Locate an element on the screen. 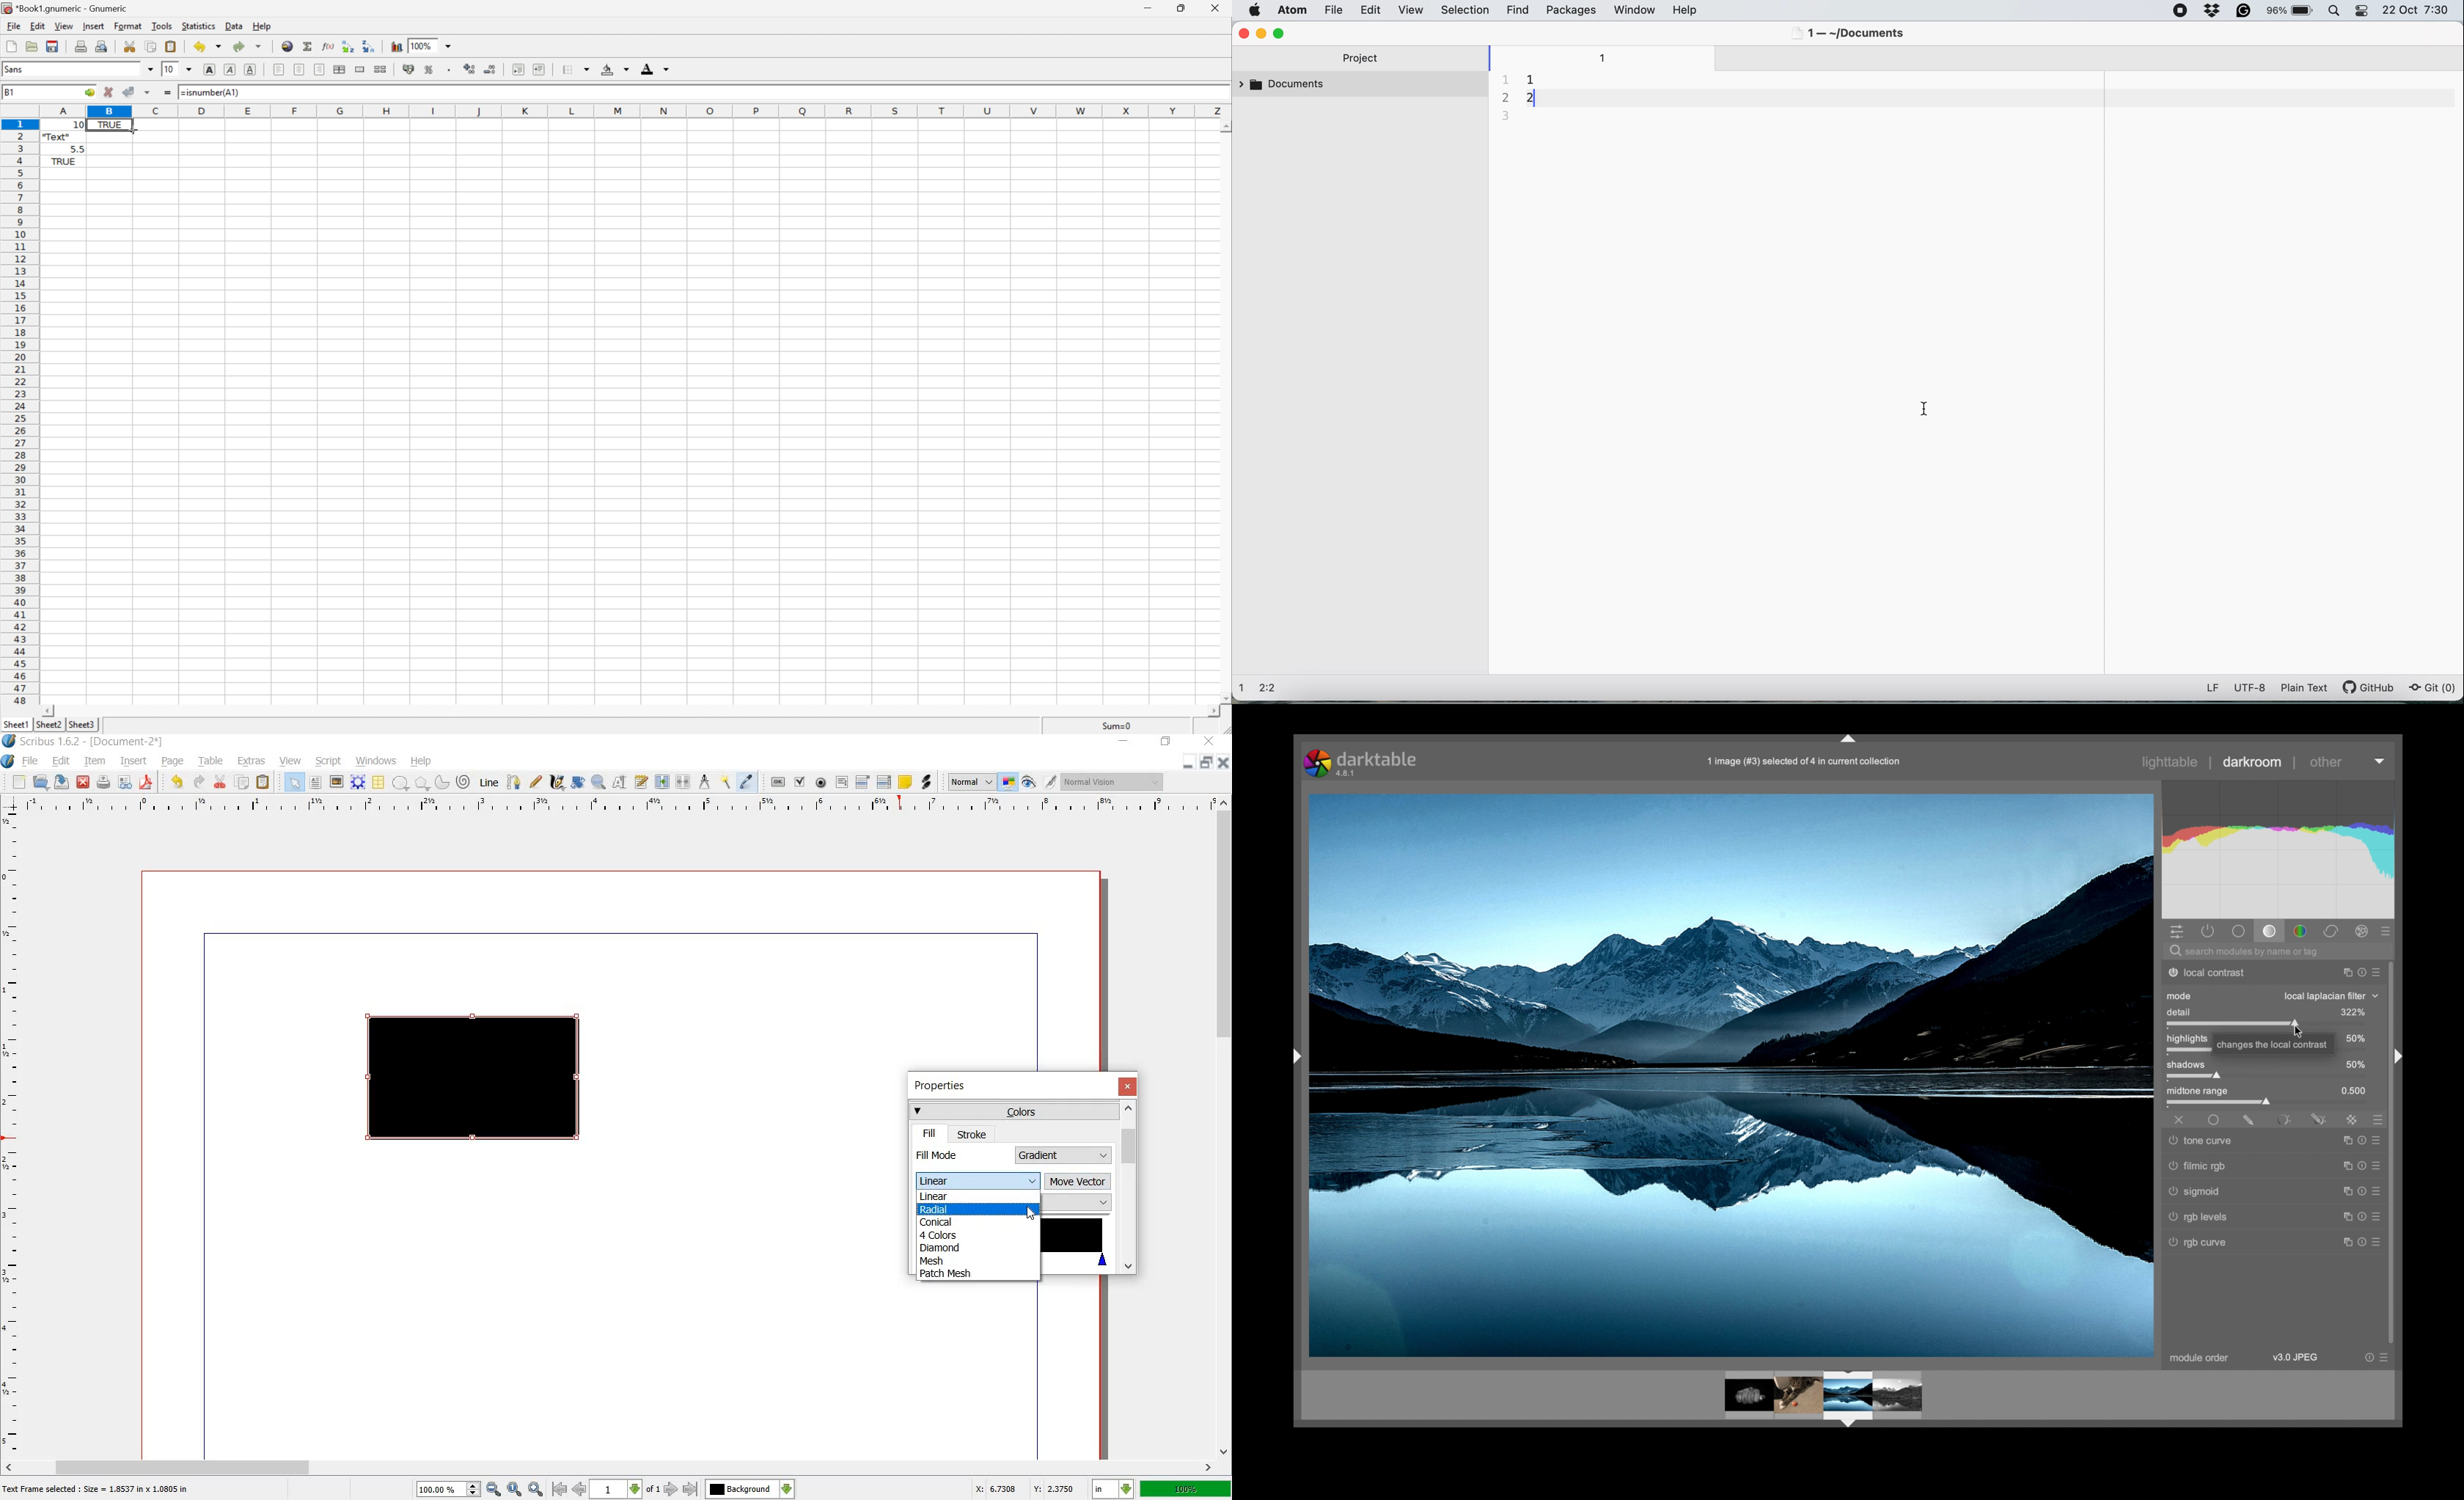 Image resolution: width=2464 pixels, height=1512 pixels. copy item properties is located at coordinates (727, 781).